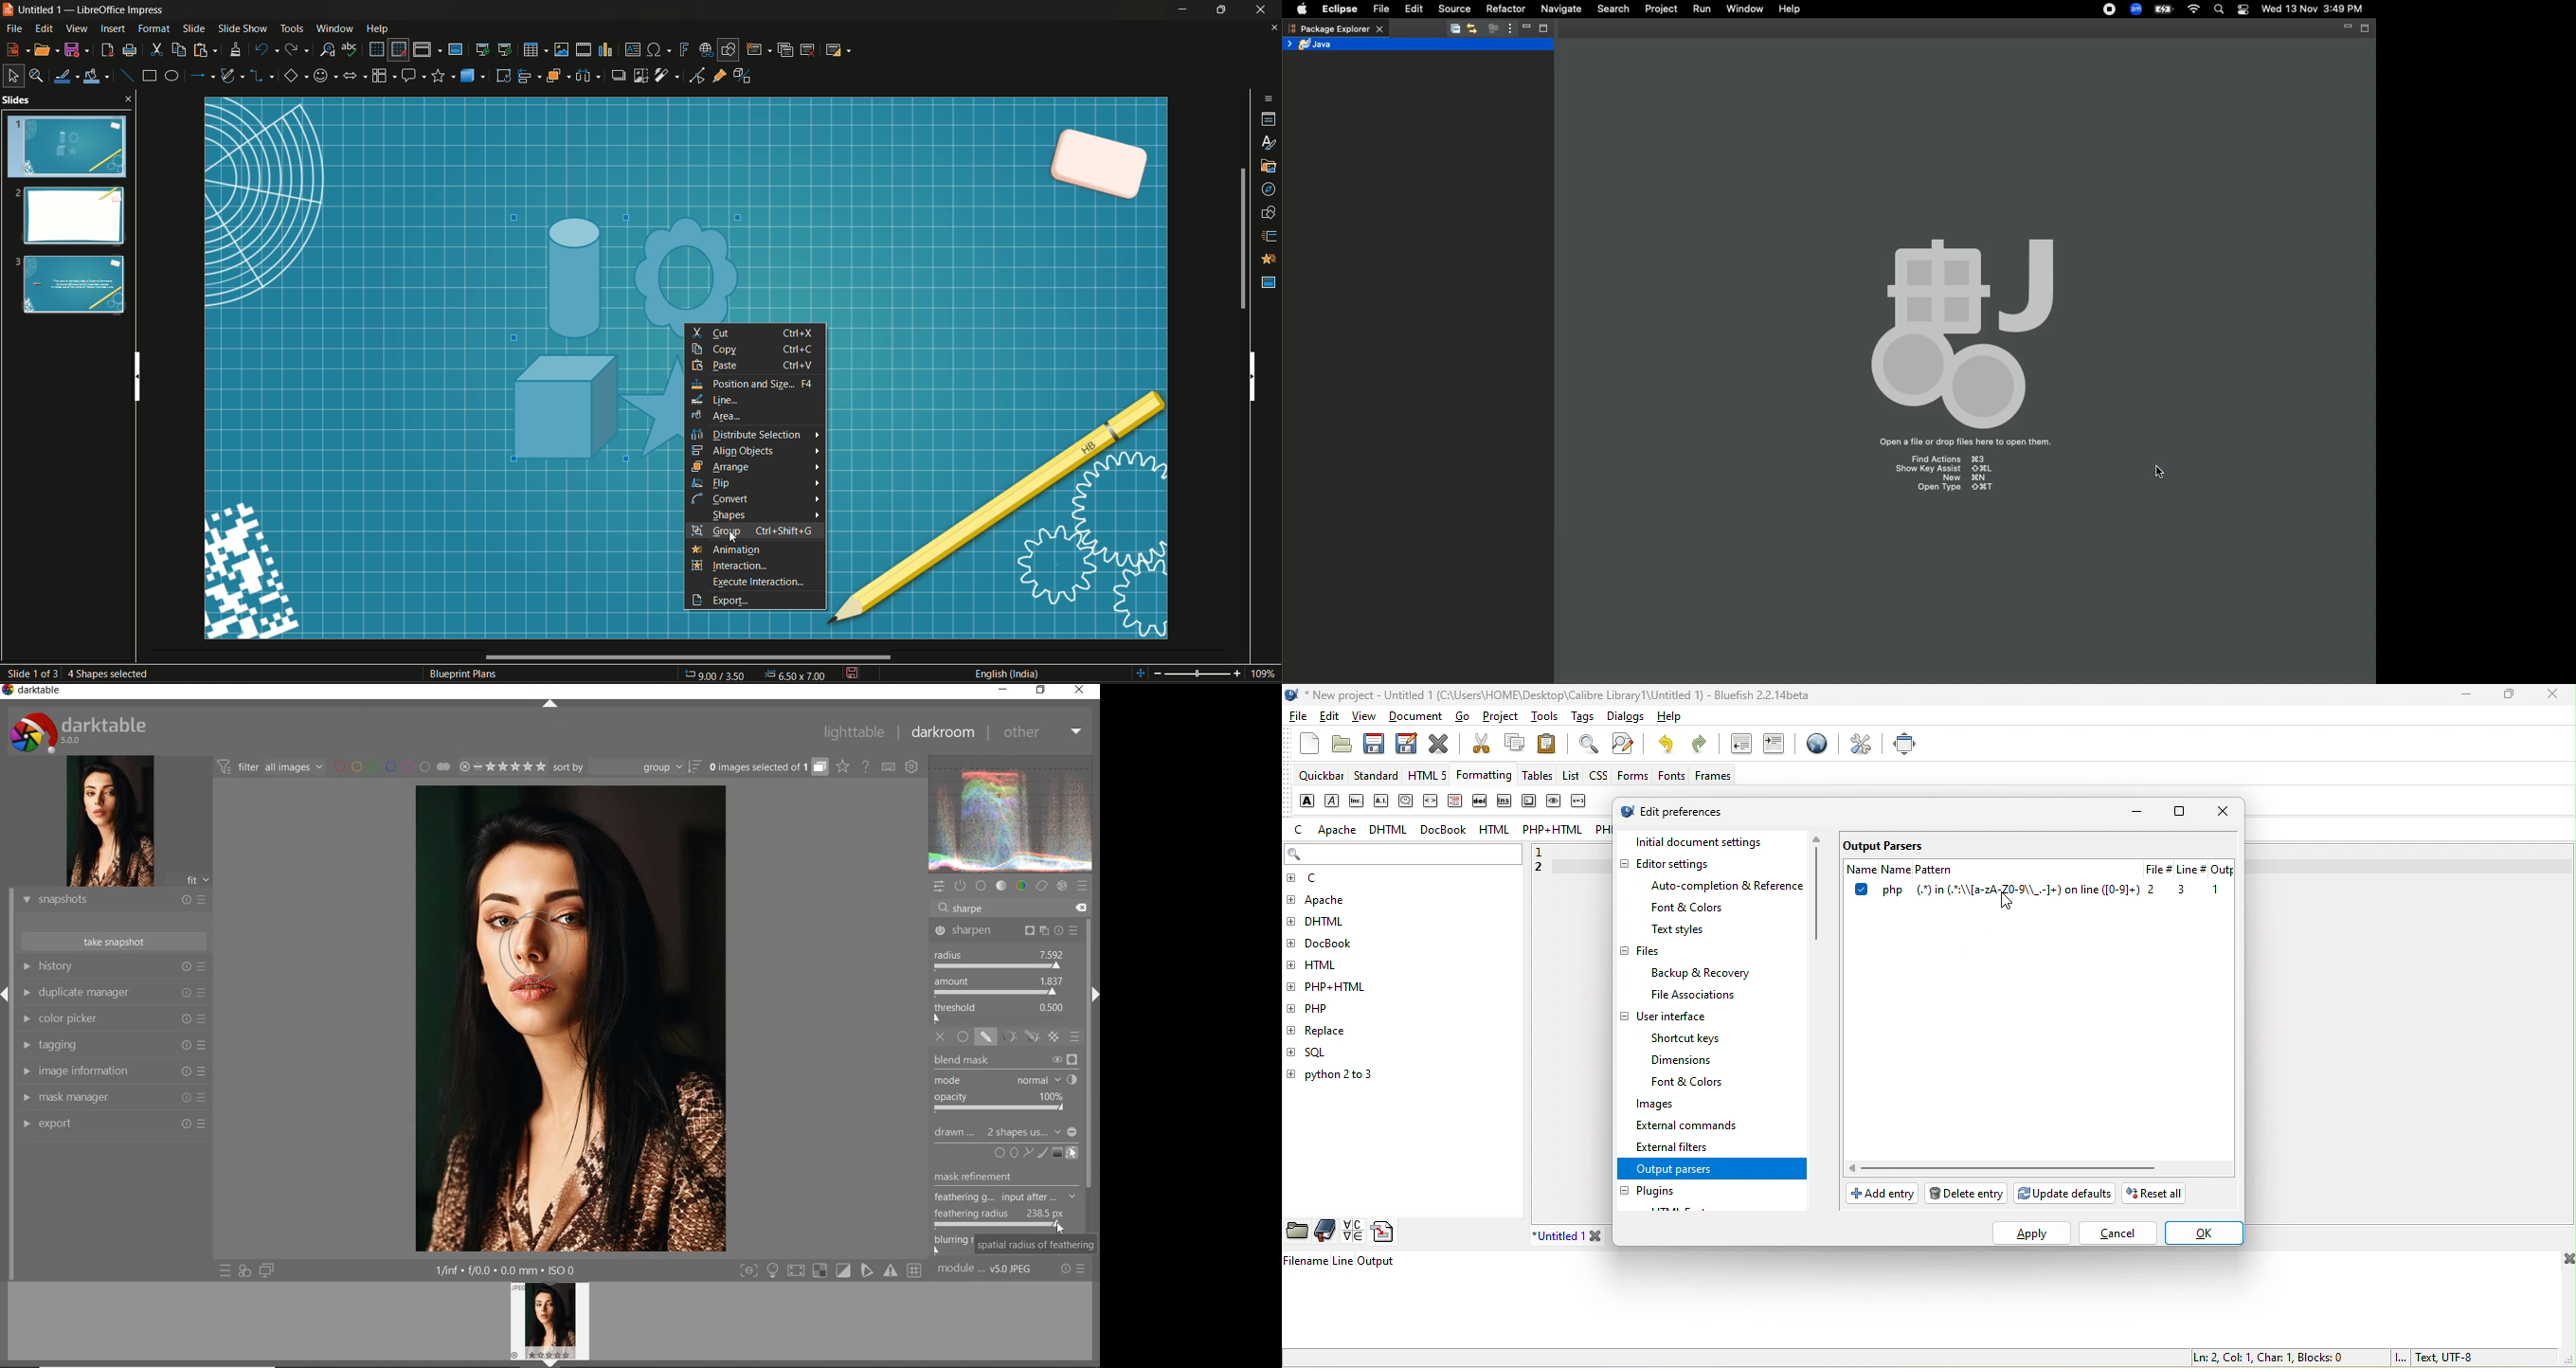 Image resolution: width=2576 pixels, height=1372 pixels. Describe the element at coordinates (111, 1046) in the screenshot. I see `TAGGING` at that location.